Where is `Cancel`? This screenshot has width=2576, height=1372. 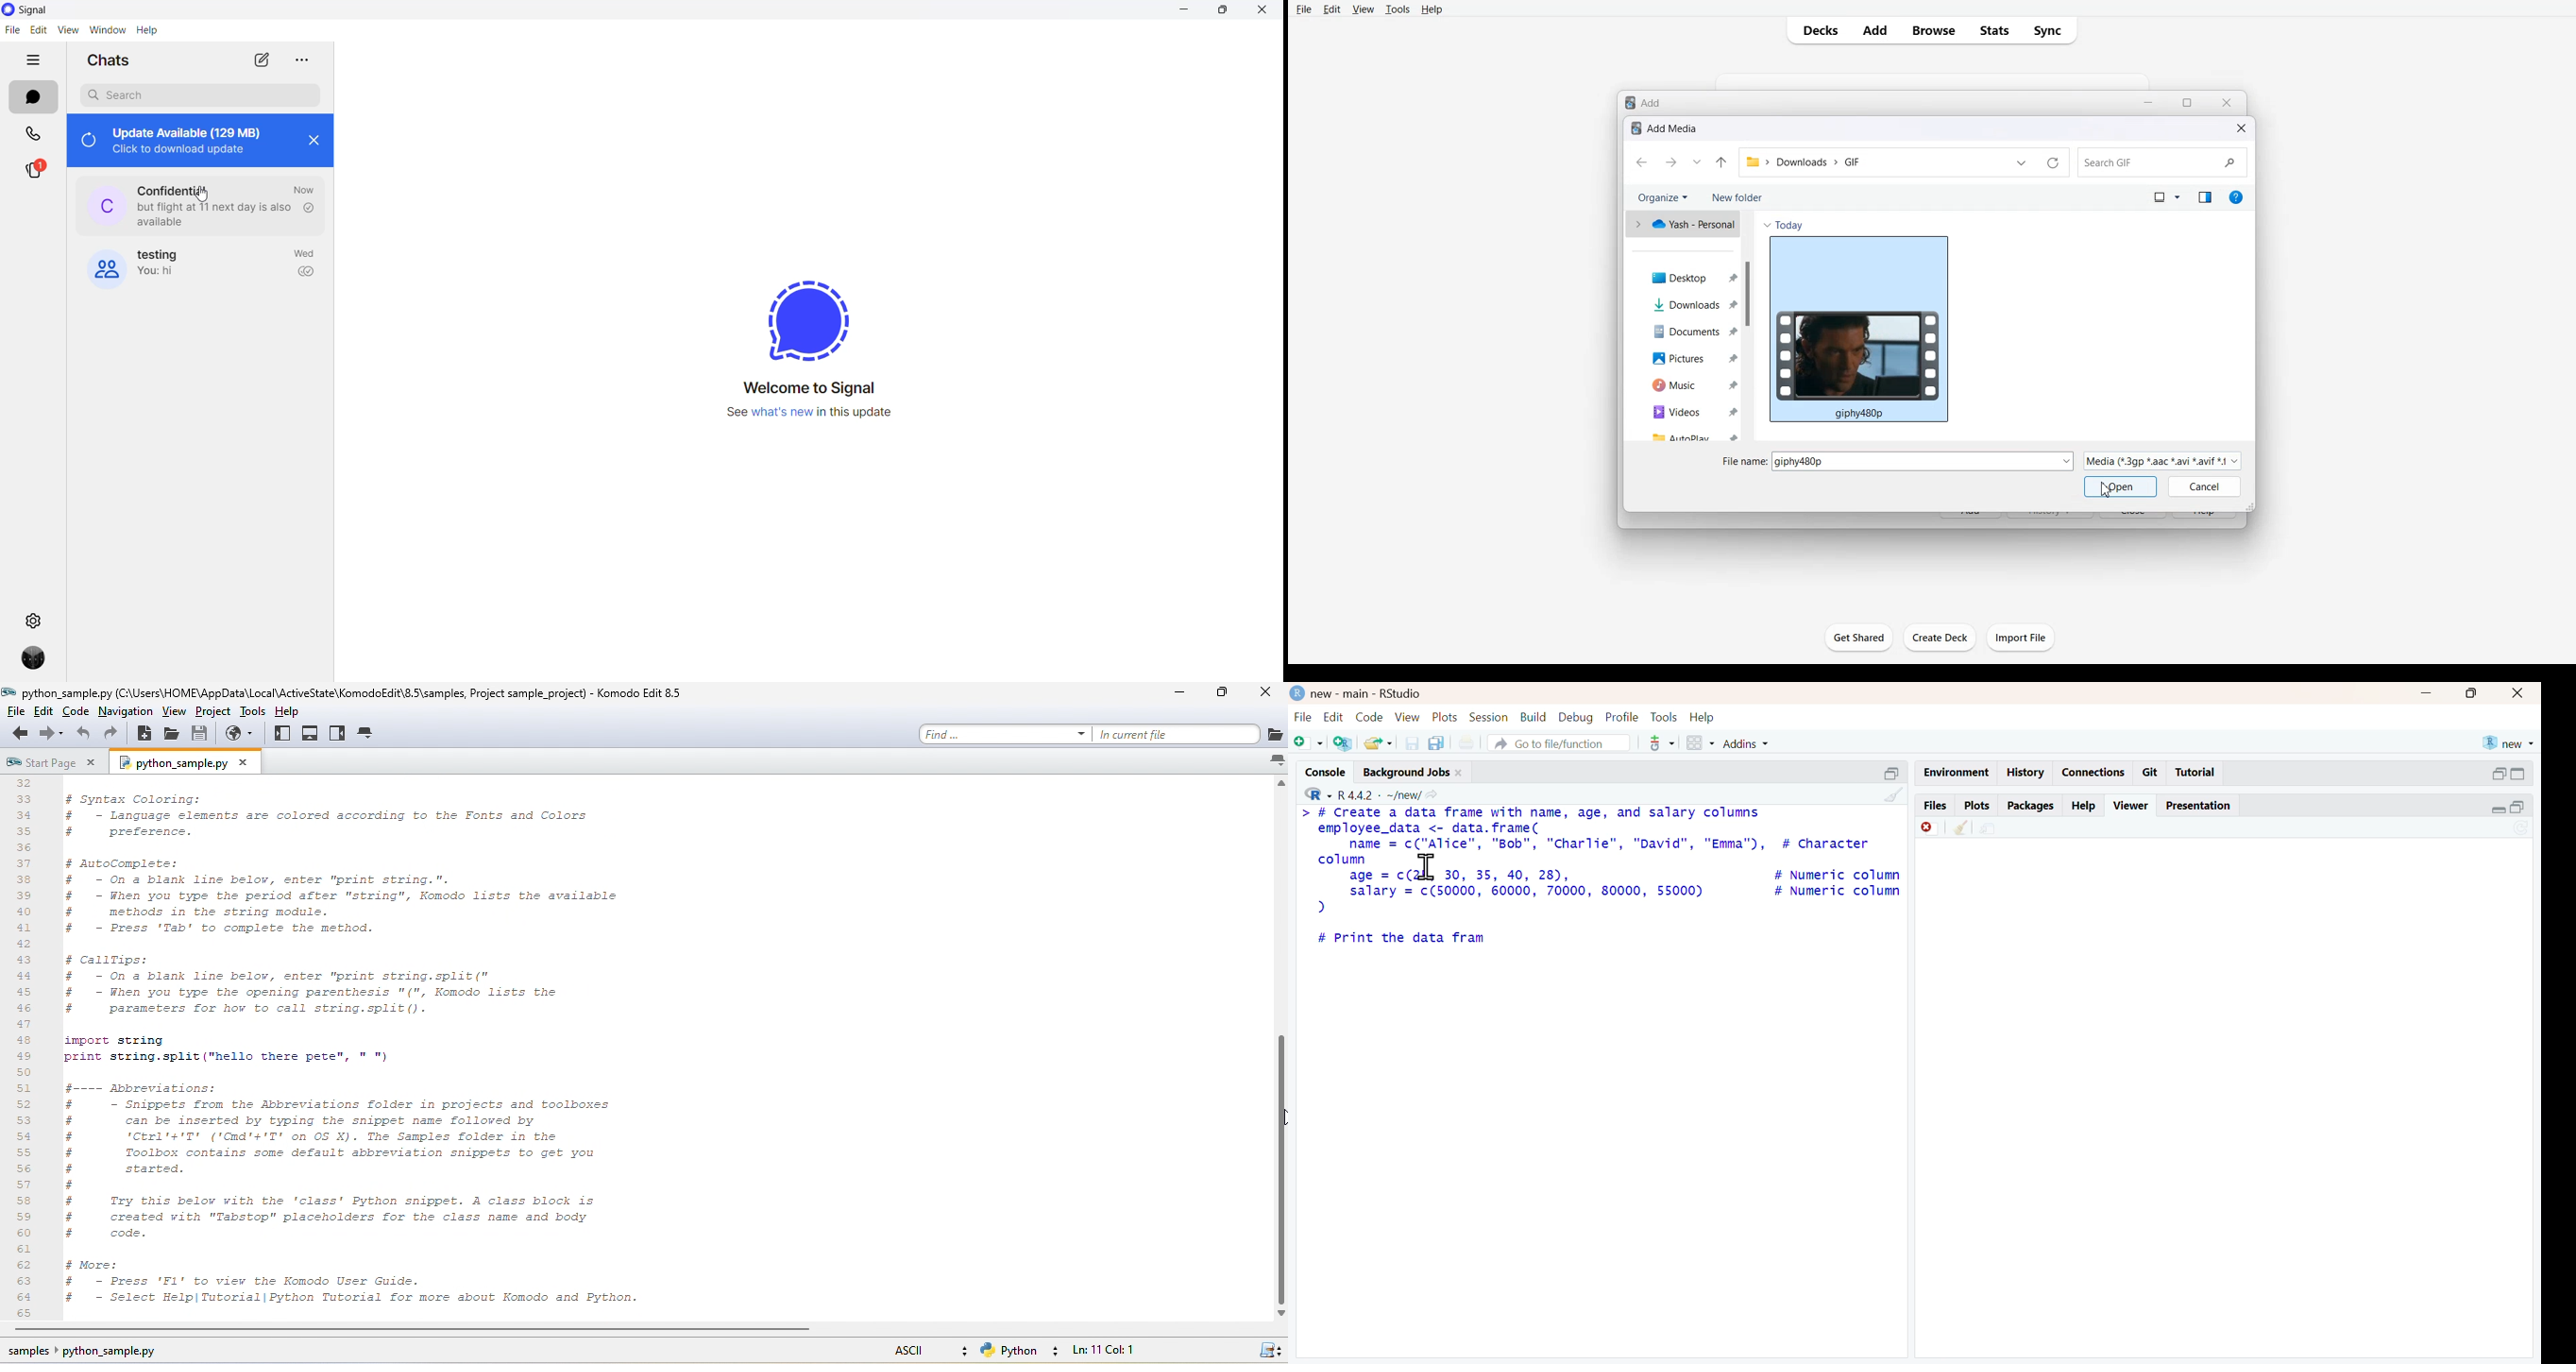 Cancel is located at coordinates (2204, 487).